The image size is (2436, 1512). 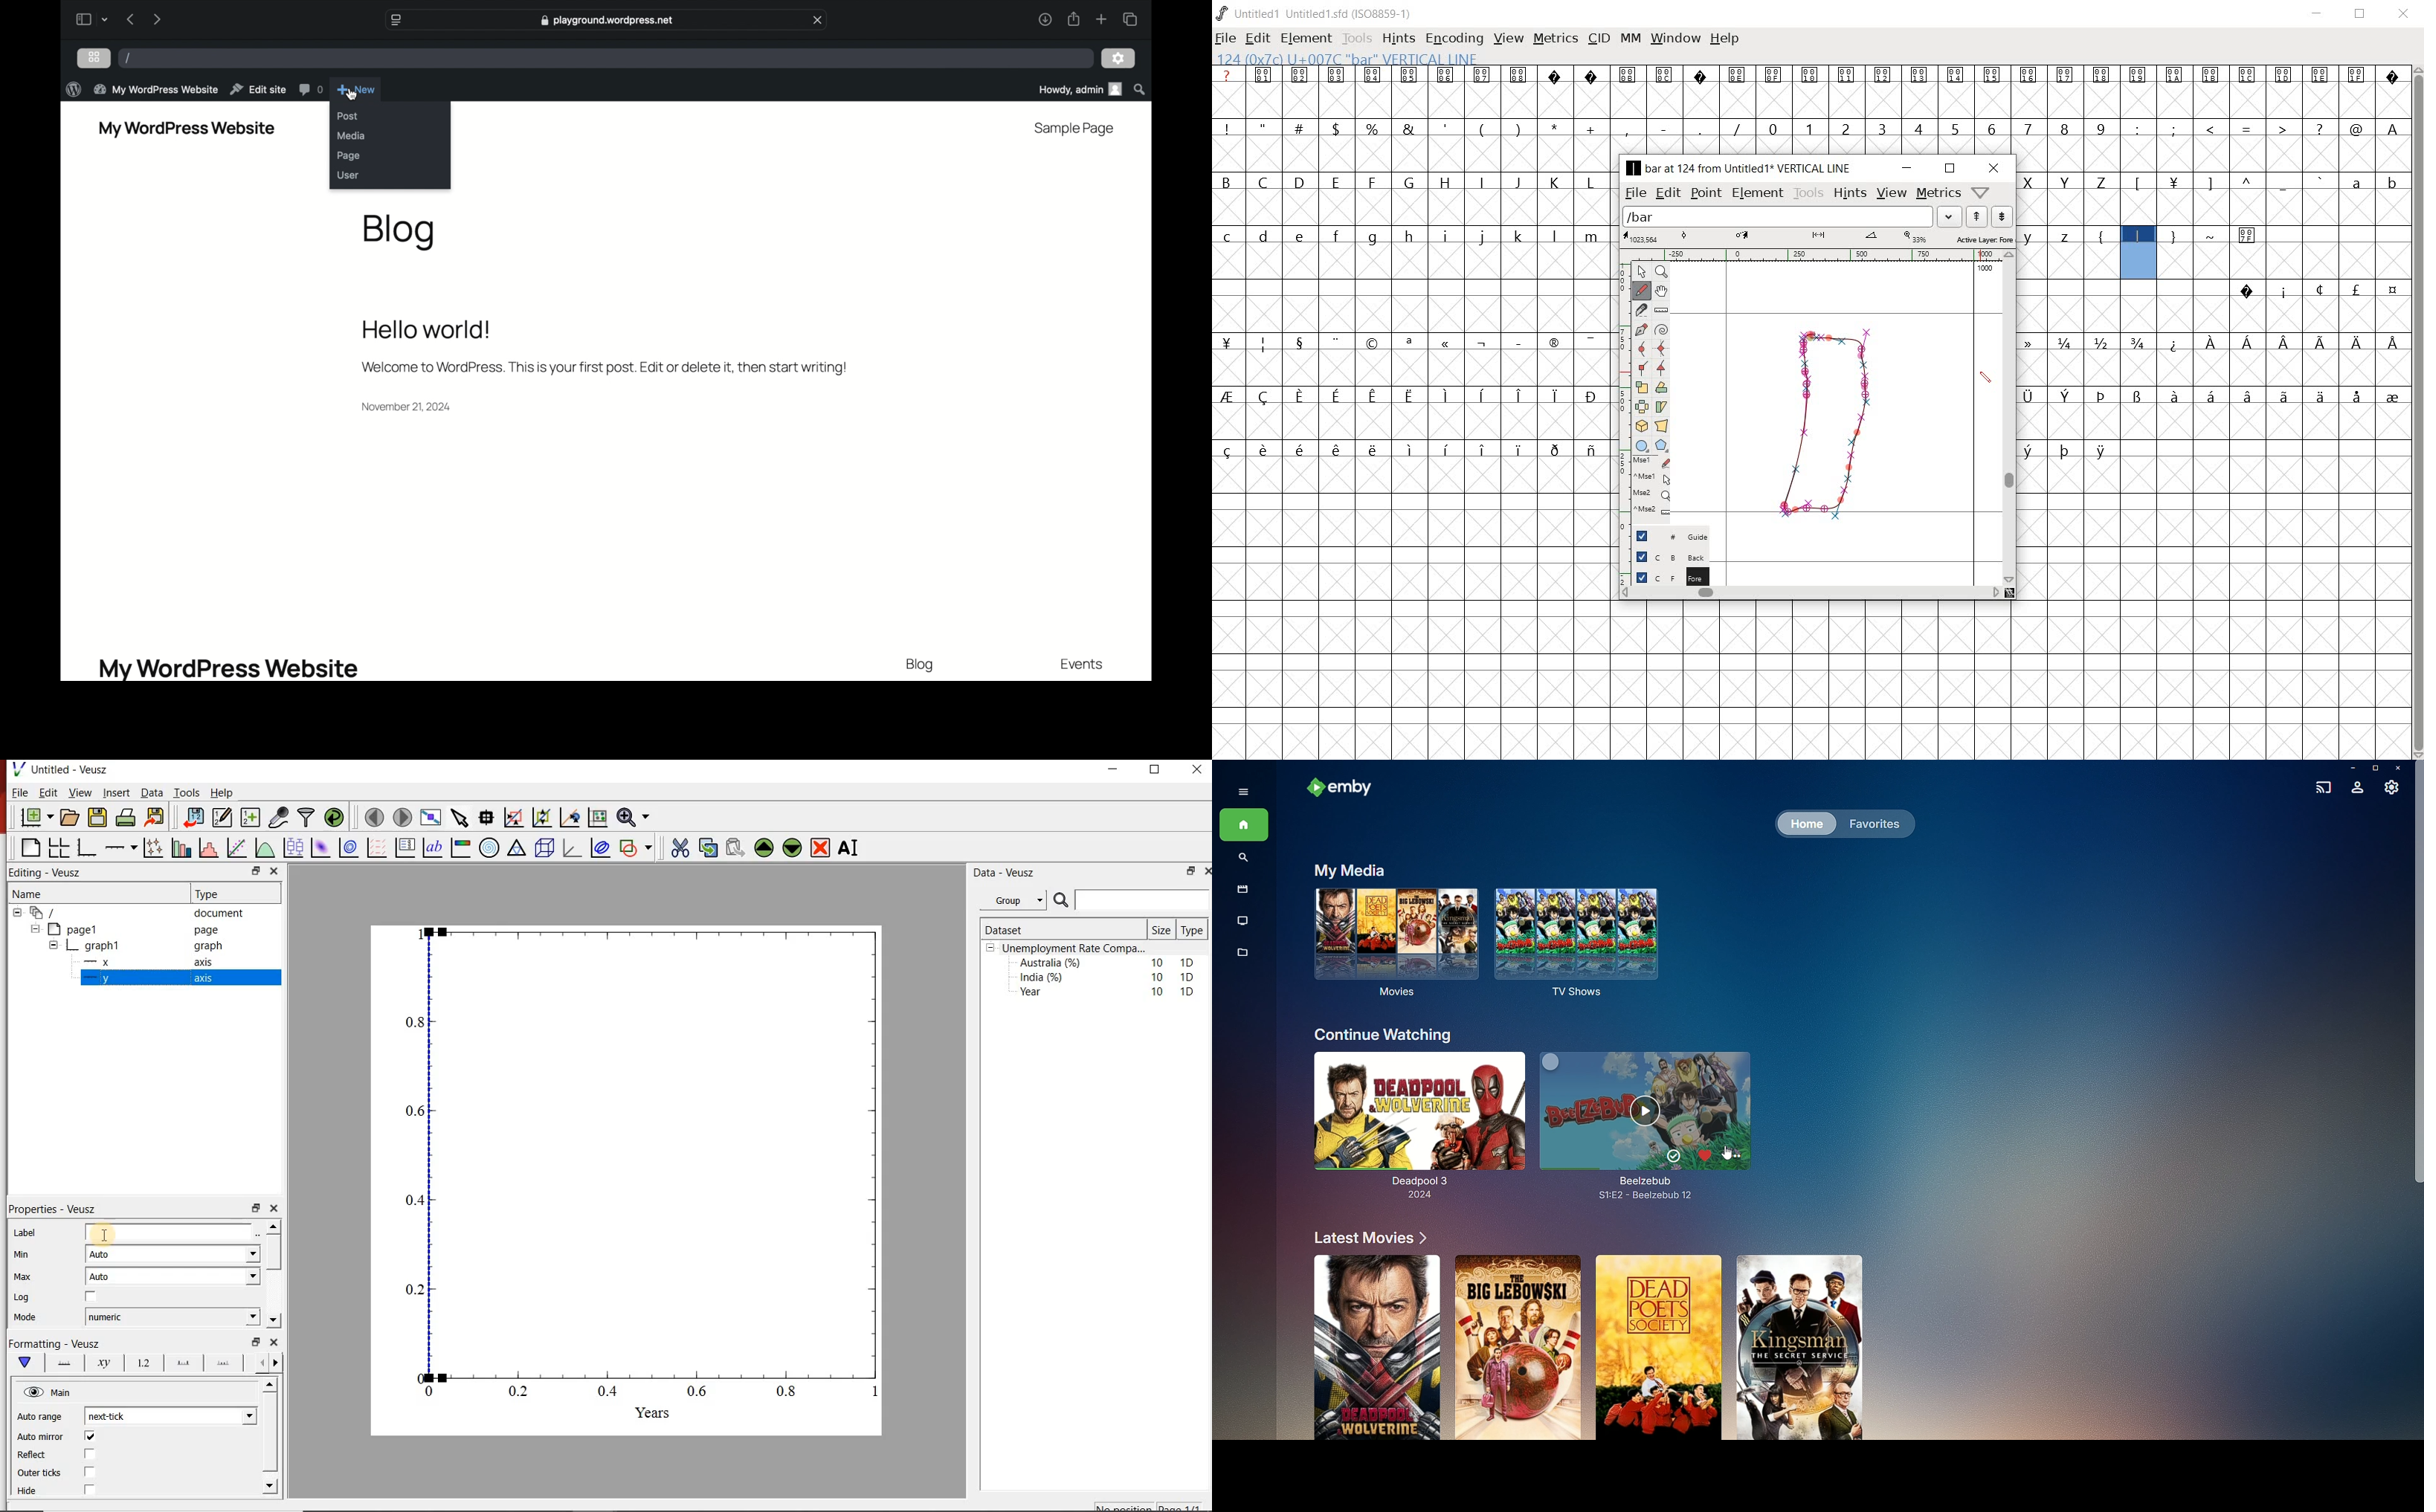 I want to click on special letters, so click(x=2213, y=395).